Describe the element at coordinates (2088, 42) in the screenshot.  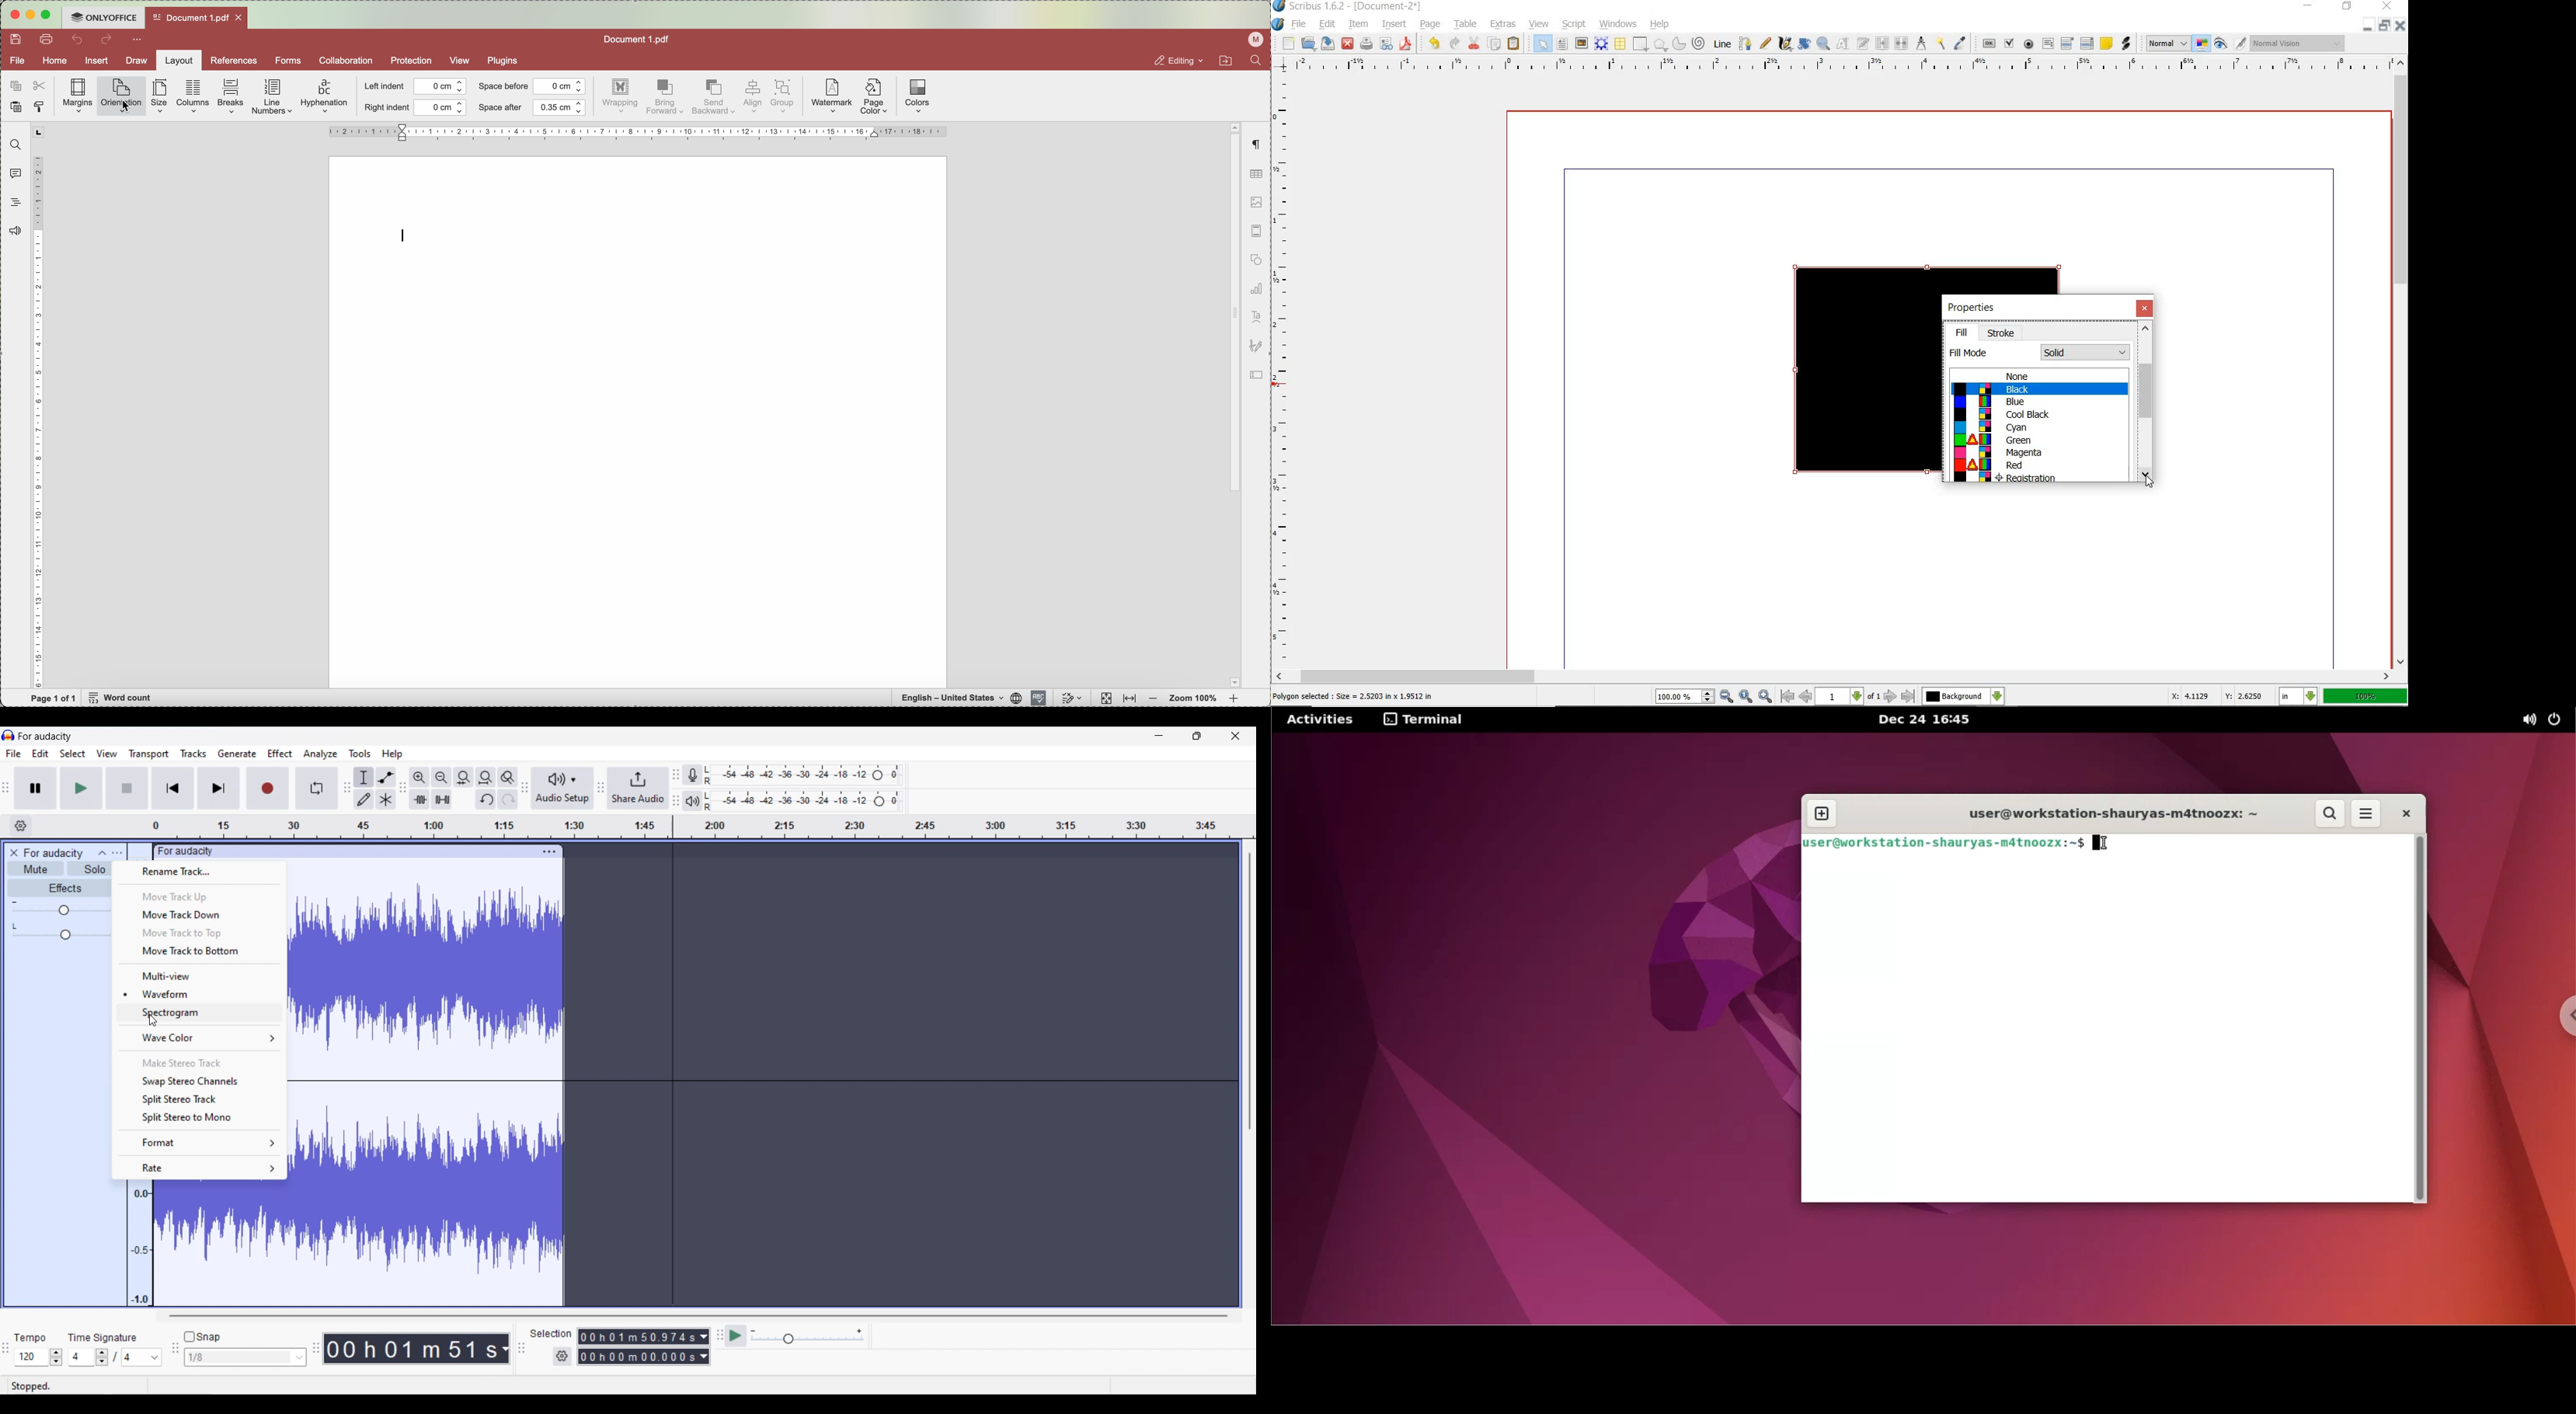
I see `pdf list box` at that location.